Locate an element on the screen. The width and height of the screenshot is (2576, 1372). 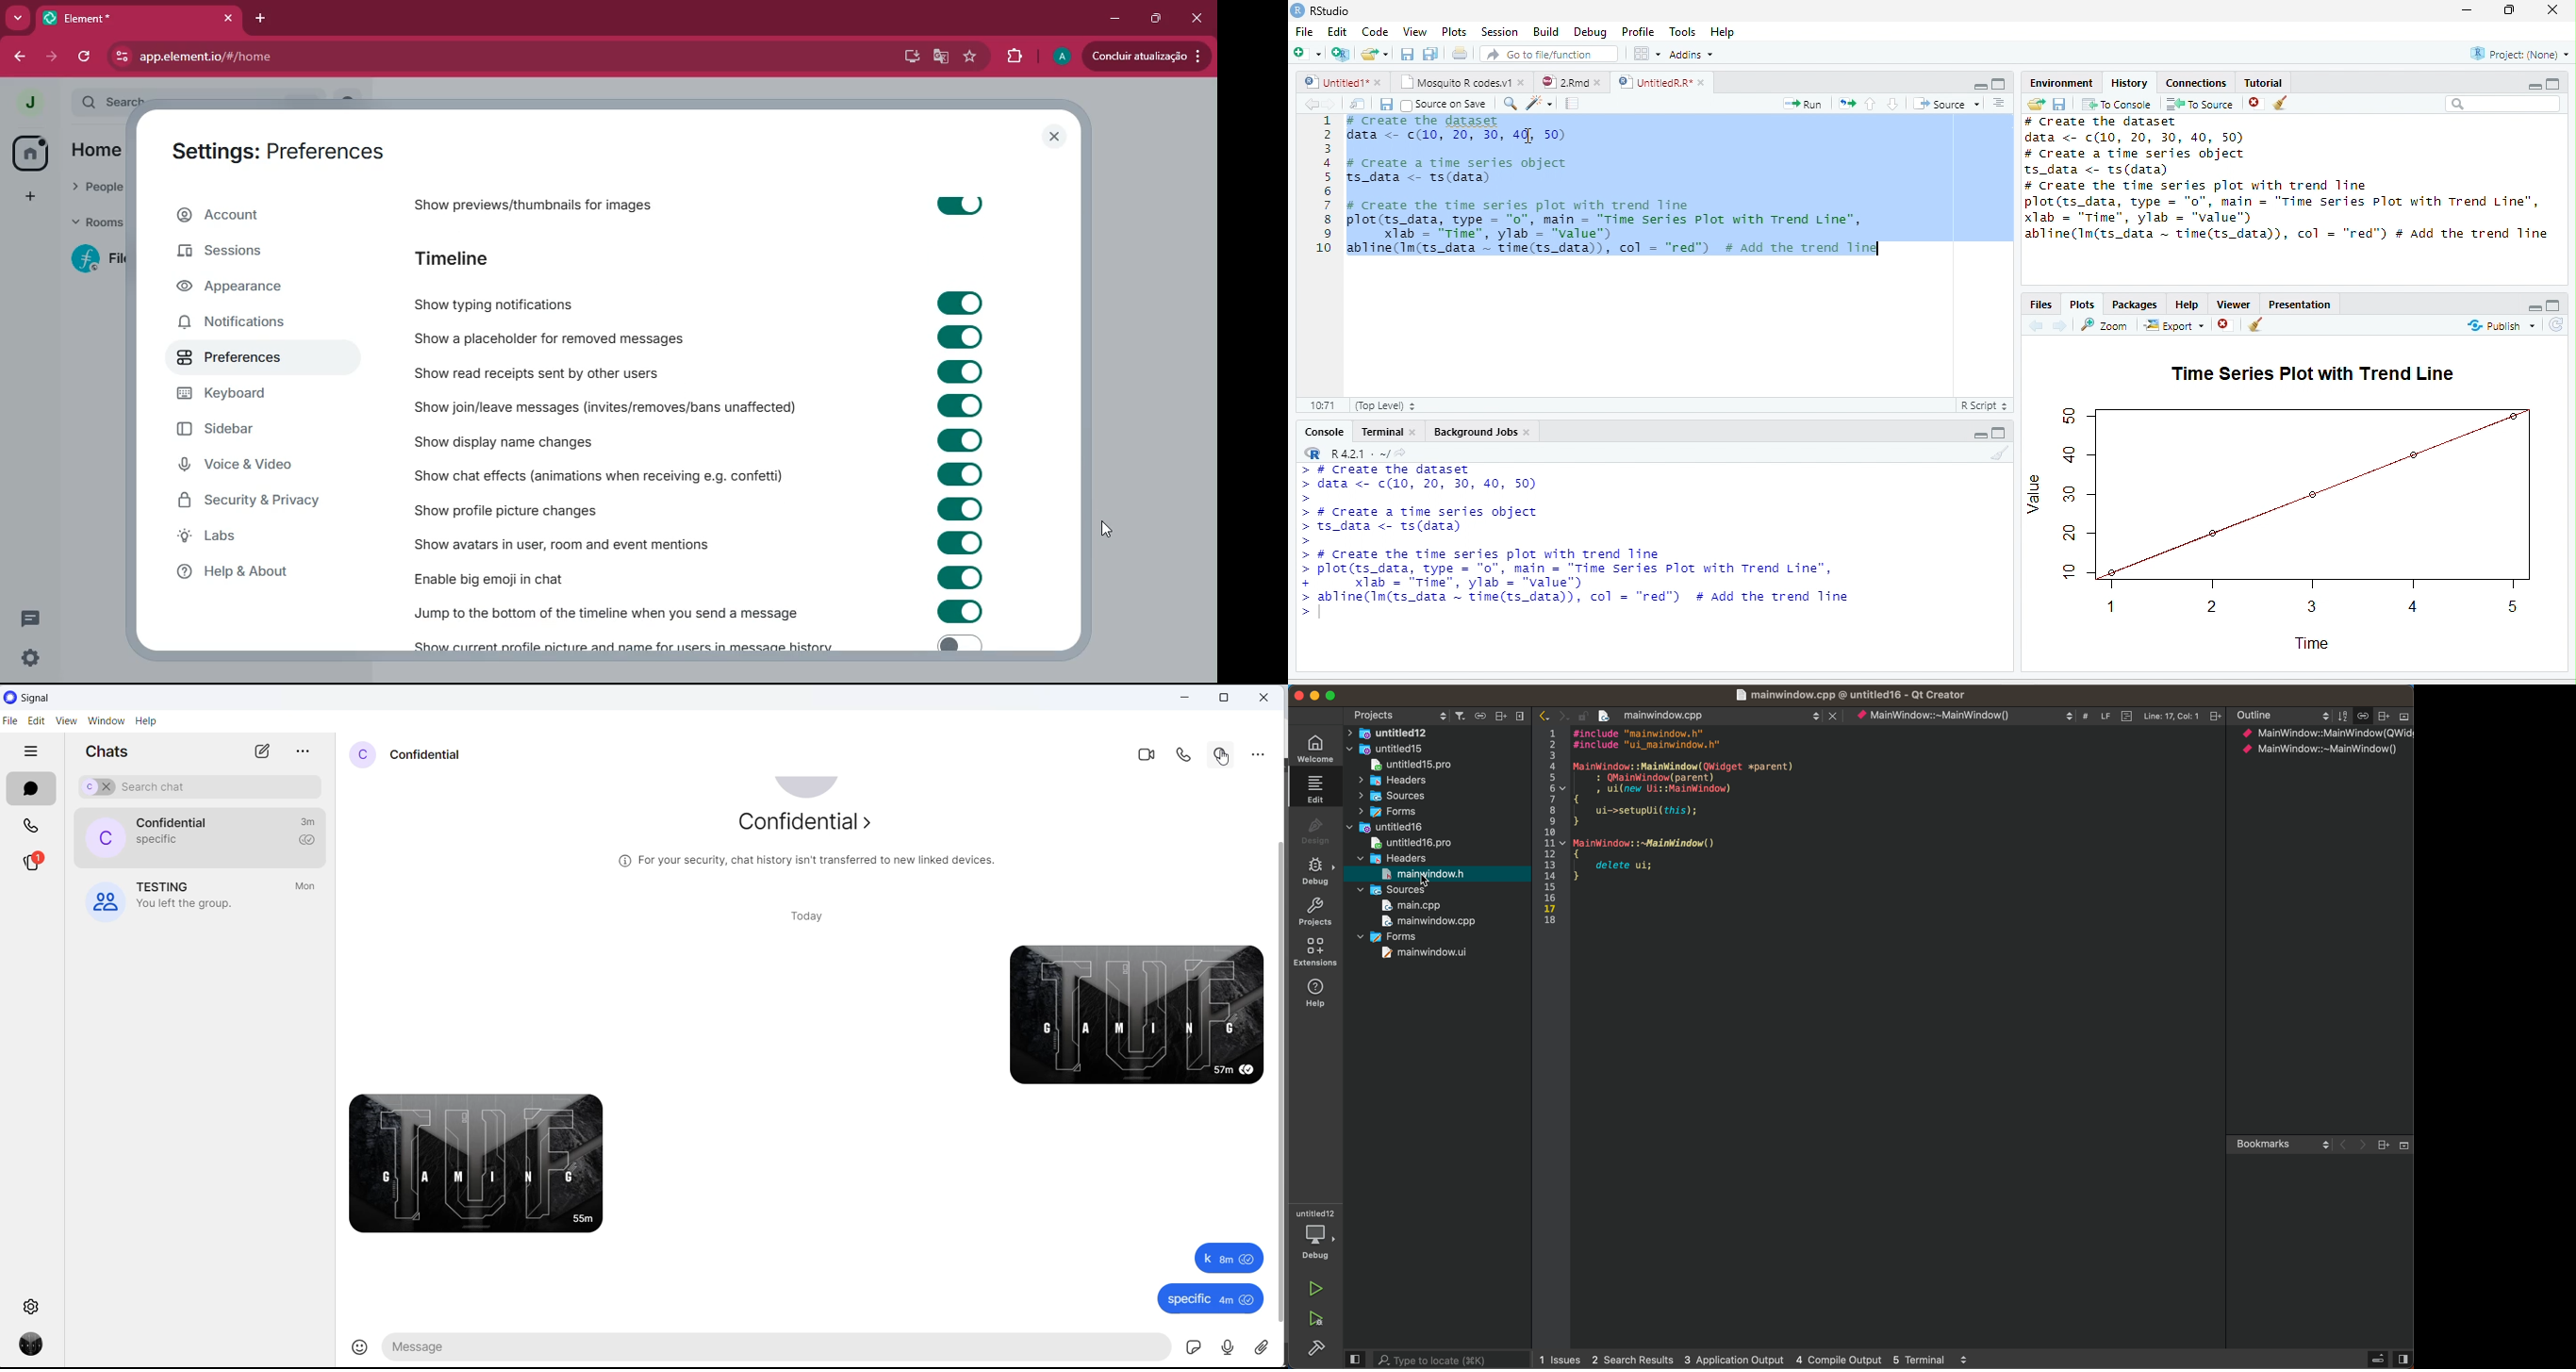
Previous plot is located at coordinates (2036, 324).